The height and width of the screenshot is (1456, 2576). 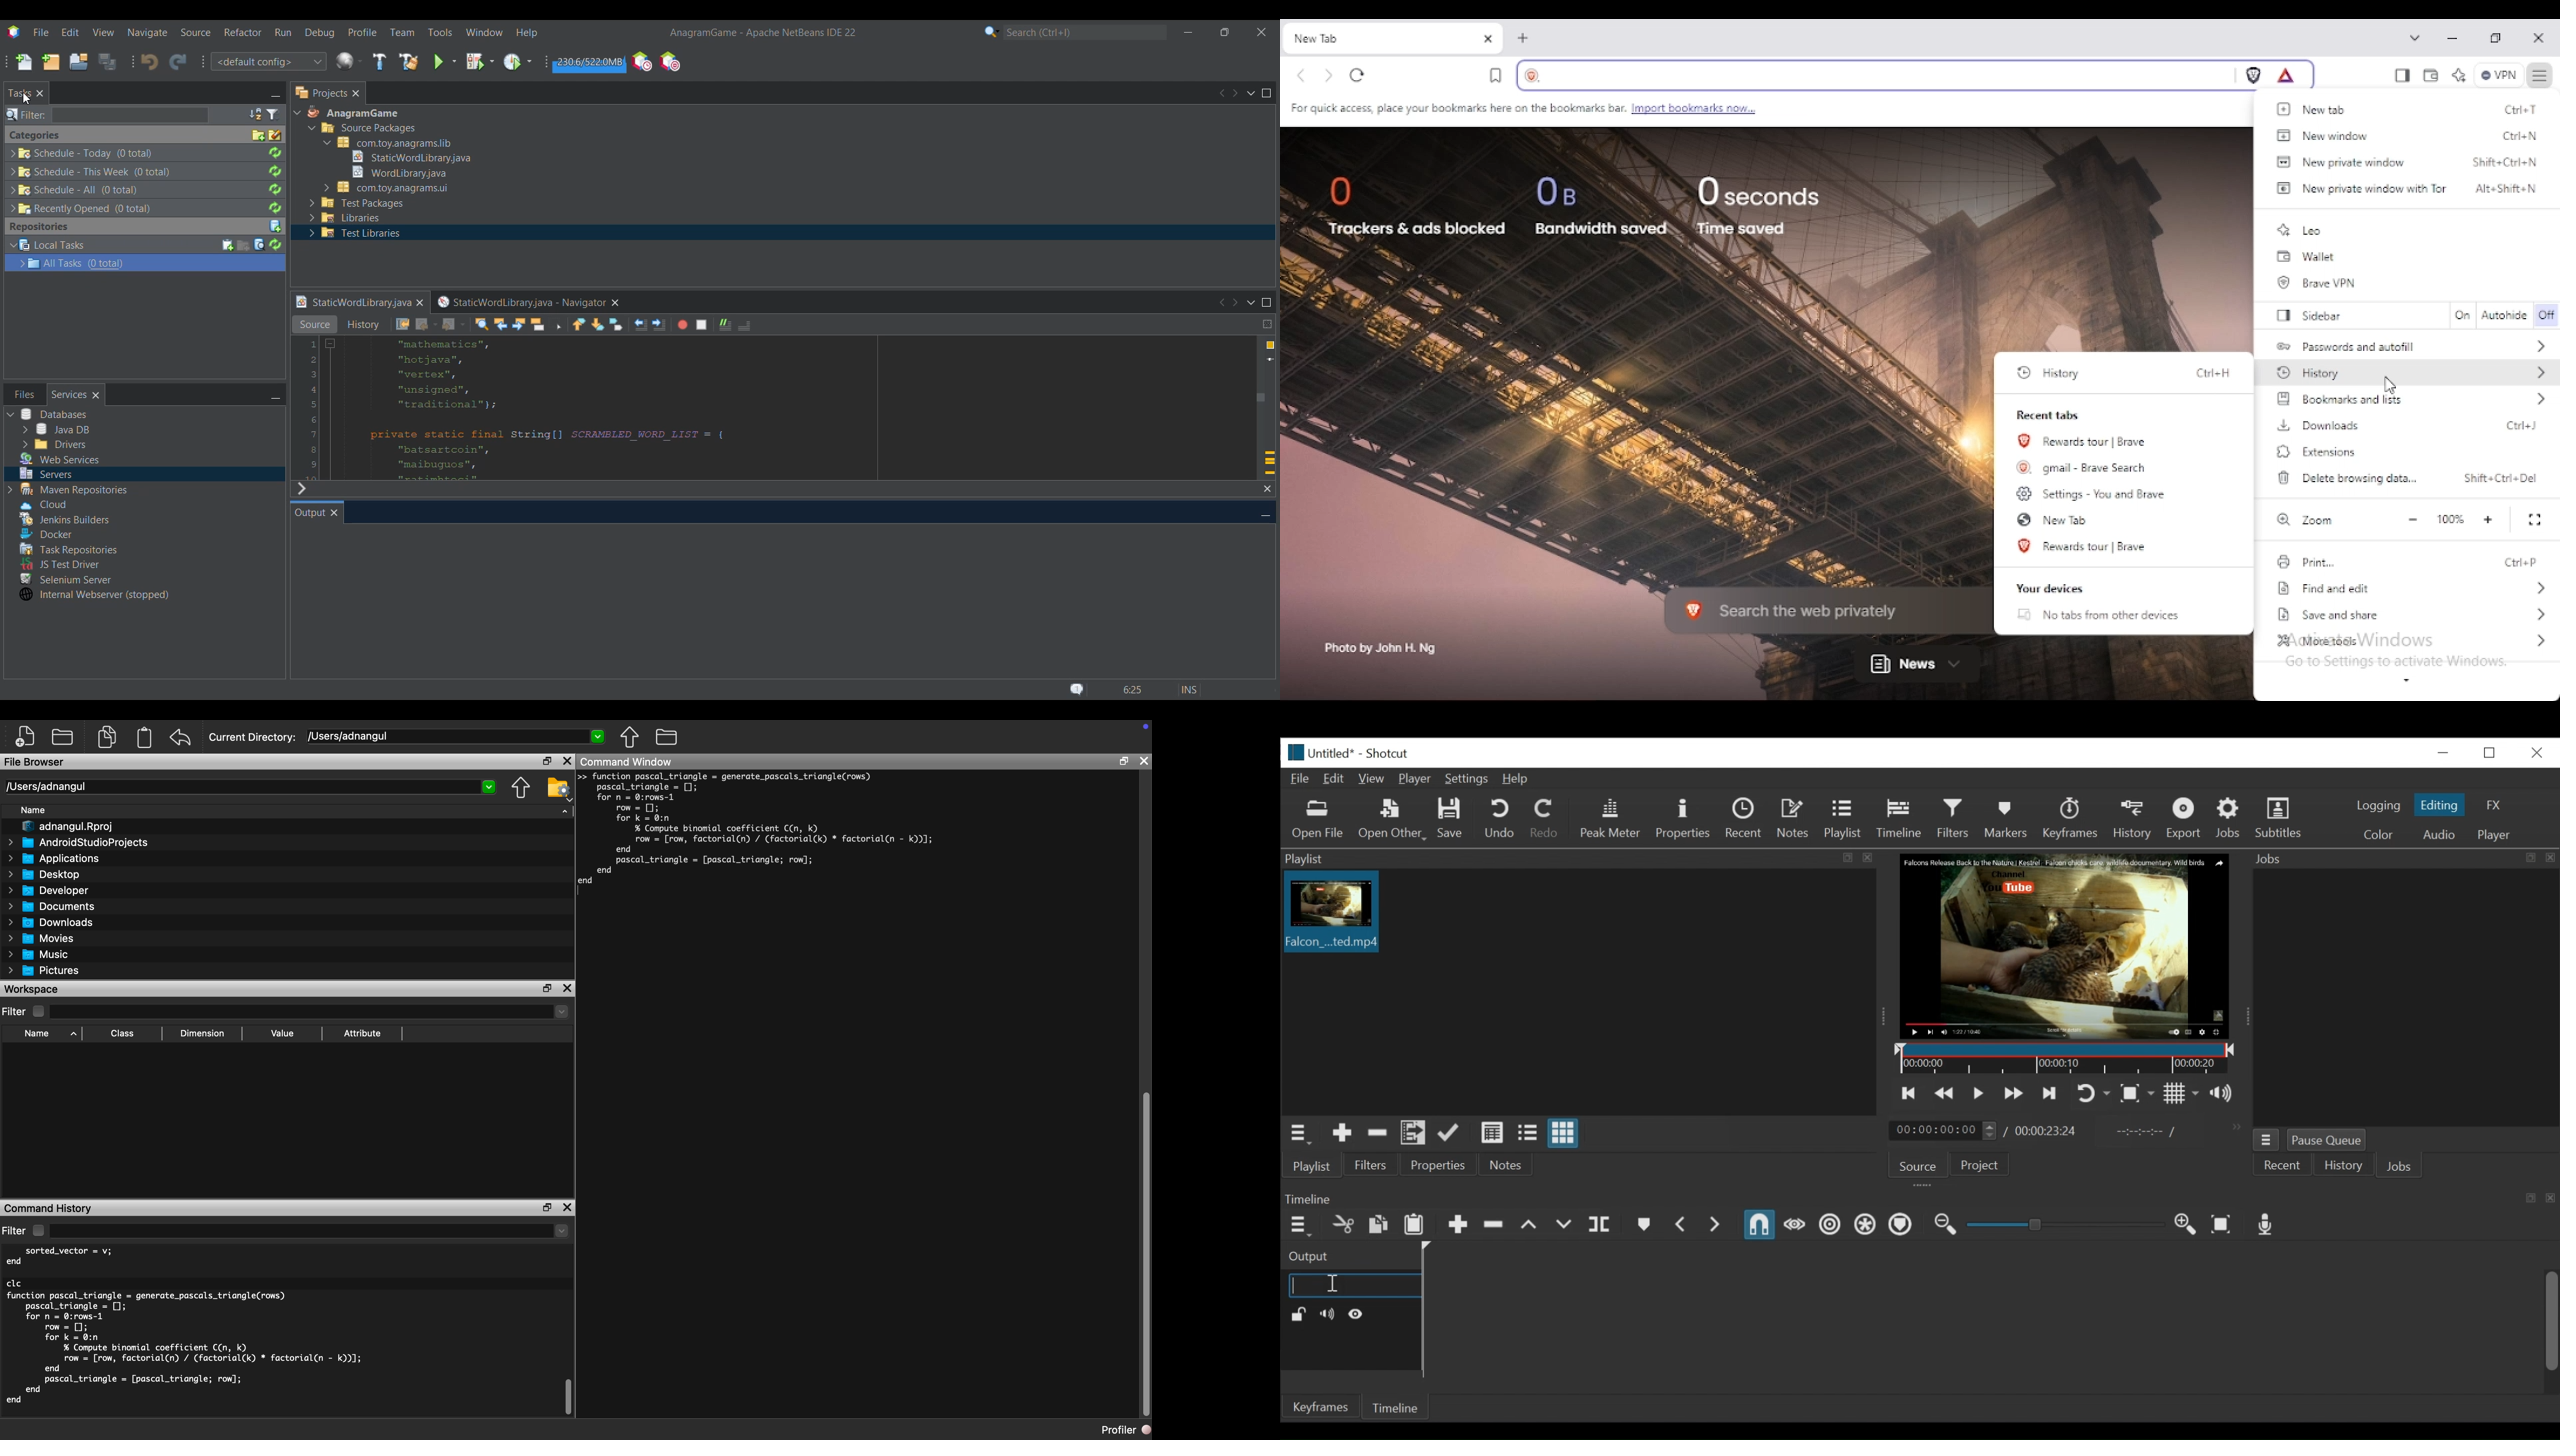 What do you see at coordinates (2431, 77) in the screenshot?
I see `wallet` at bounding box center [2431, 77].